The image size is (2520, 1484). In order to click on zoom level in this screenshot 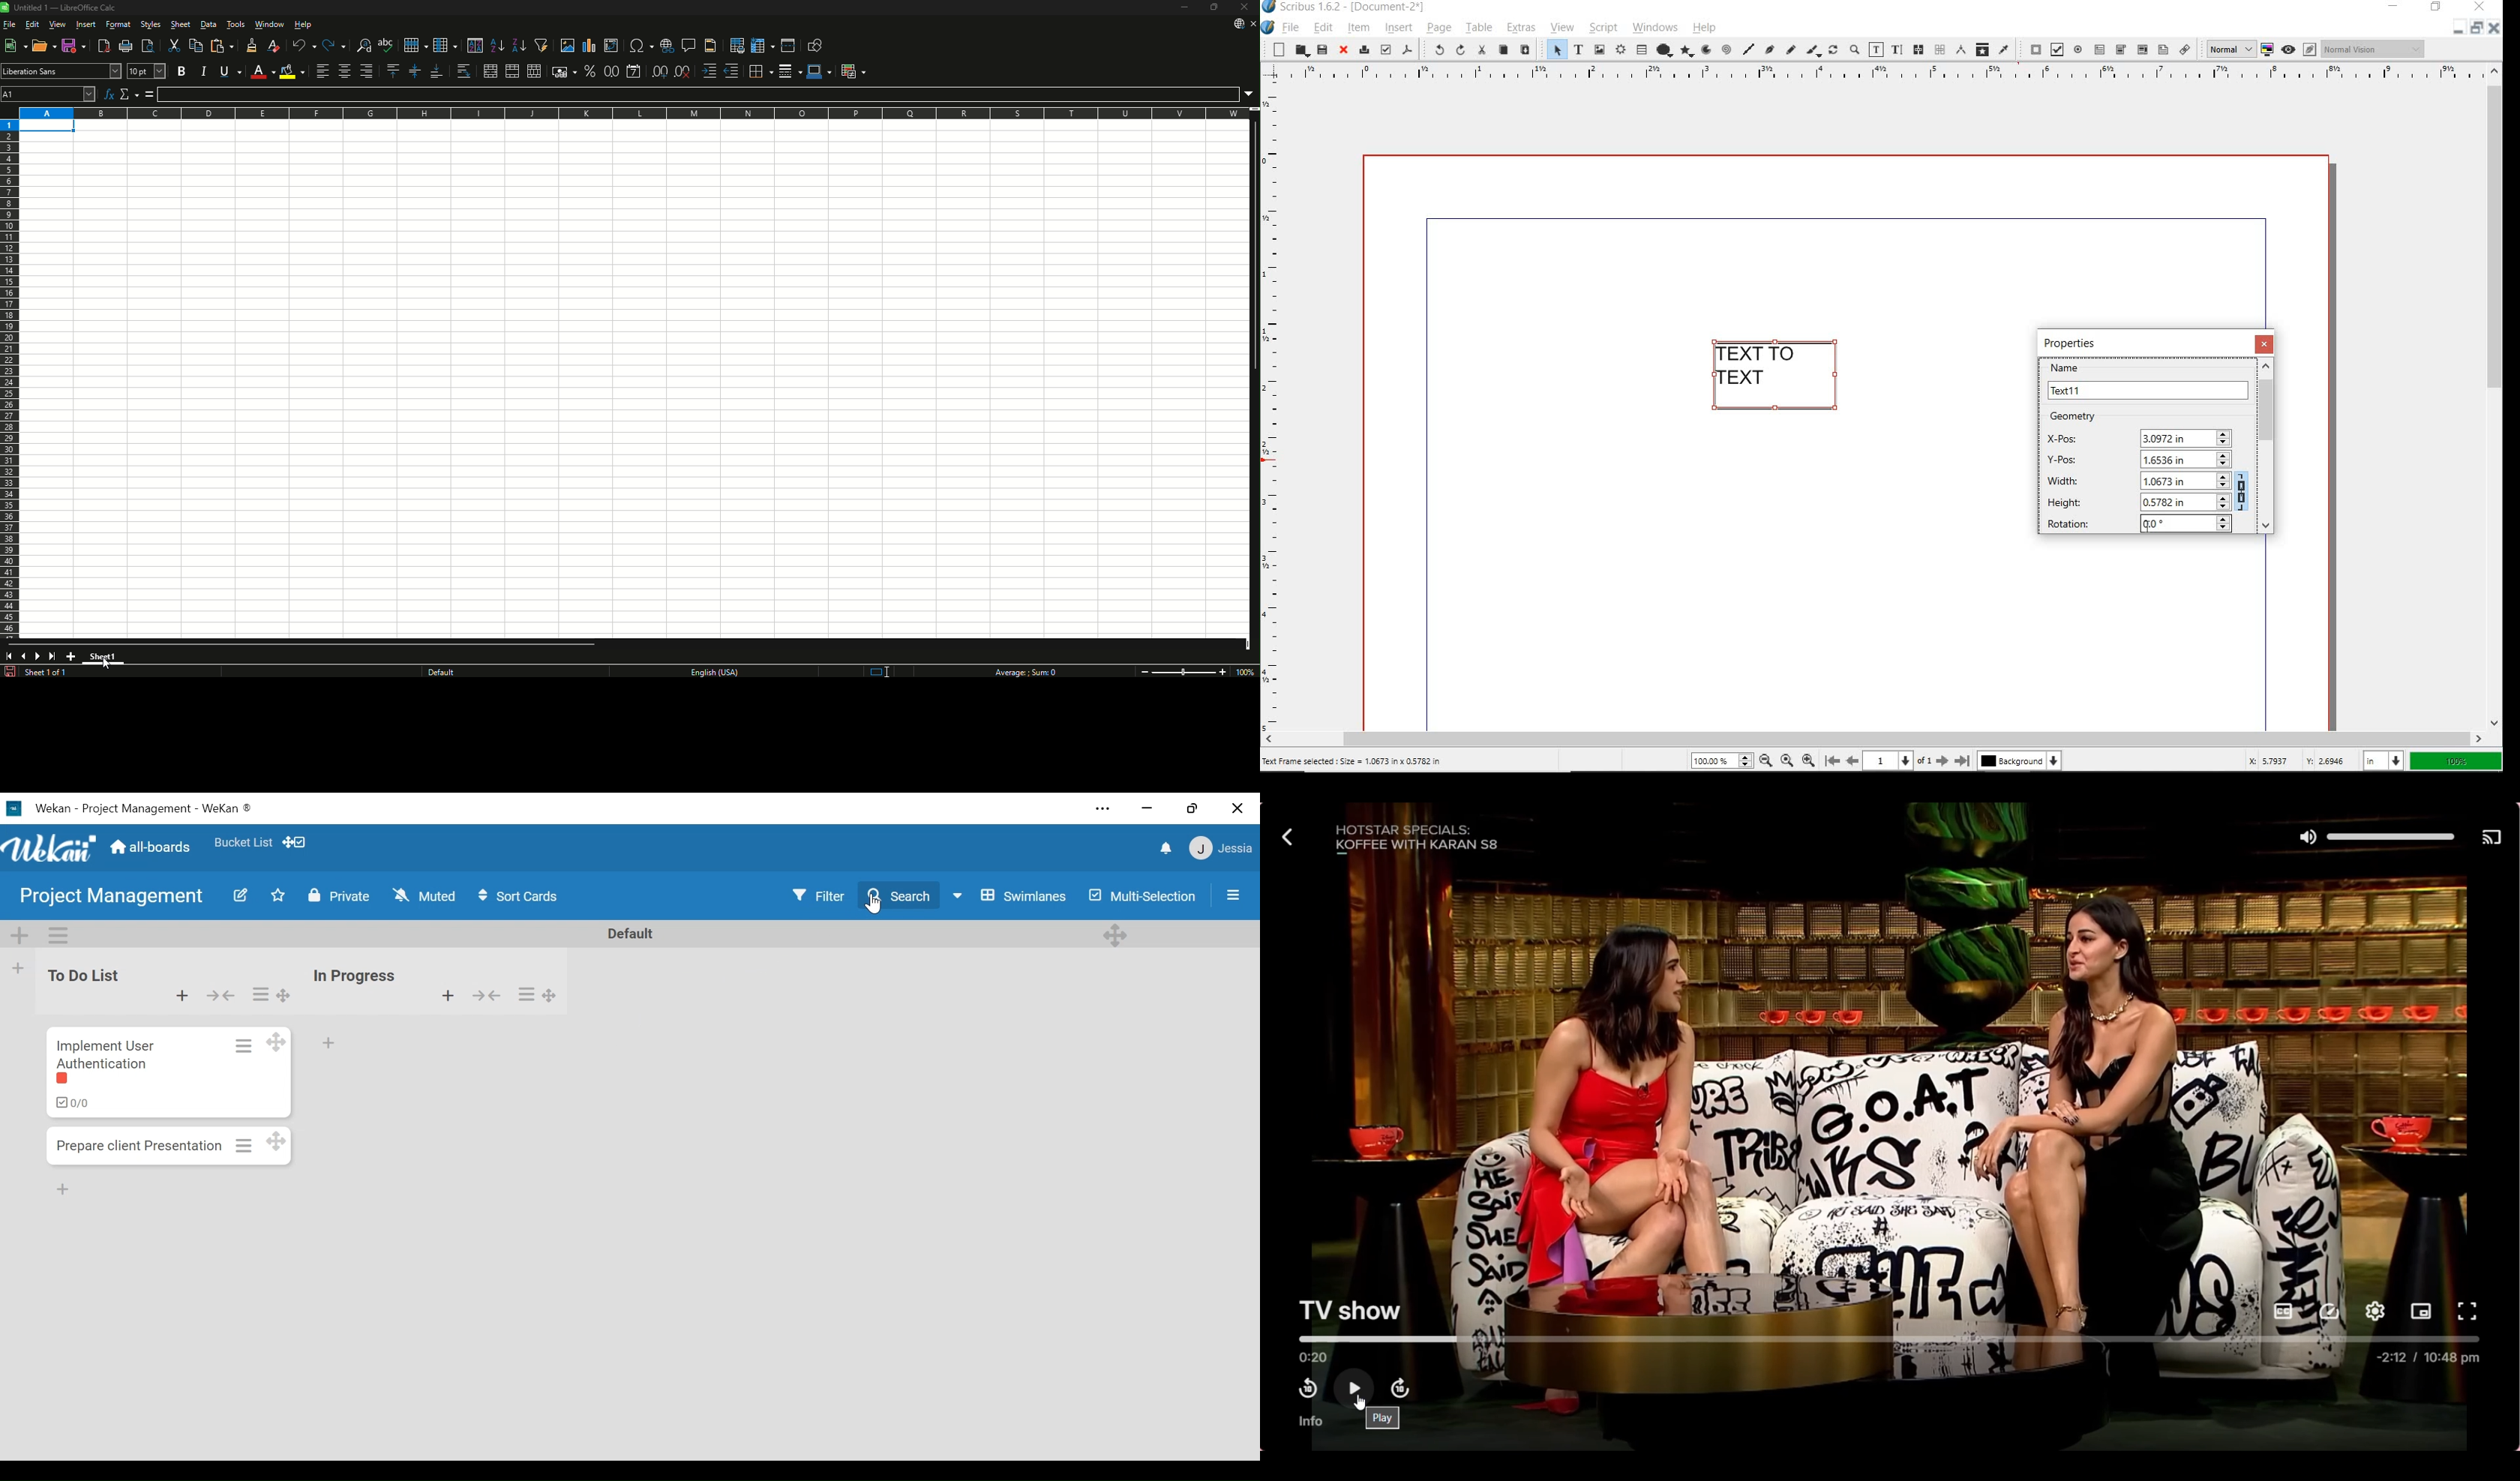, I will do `click(1725, 762)`.